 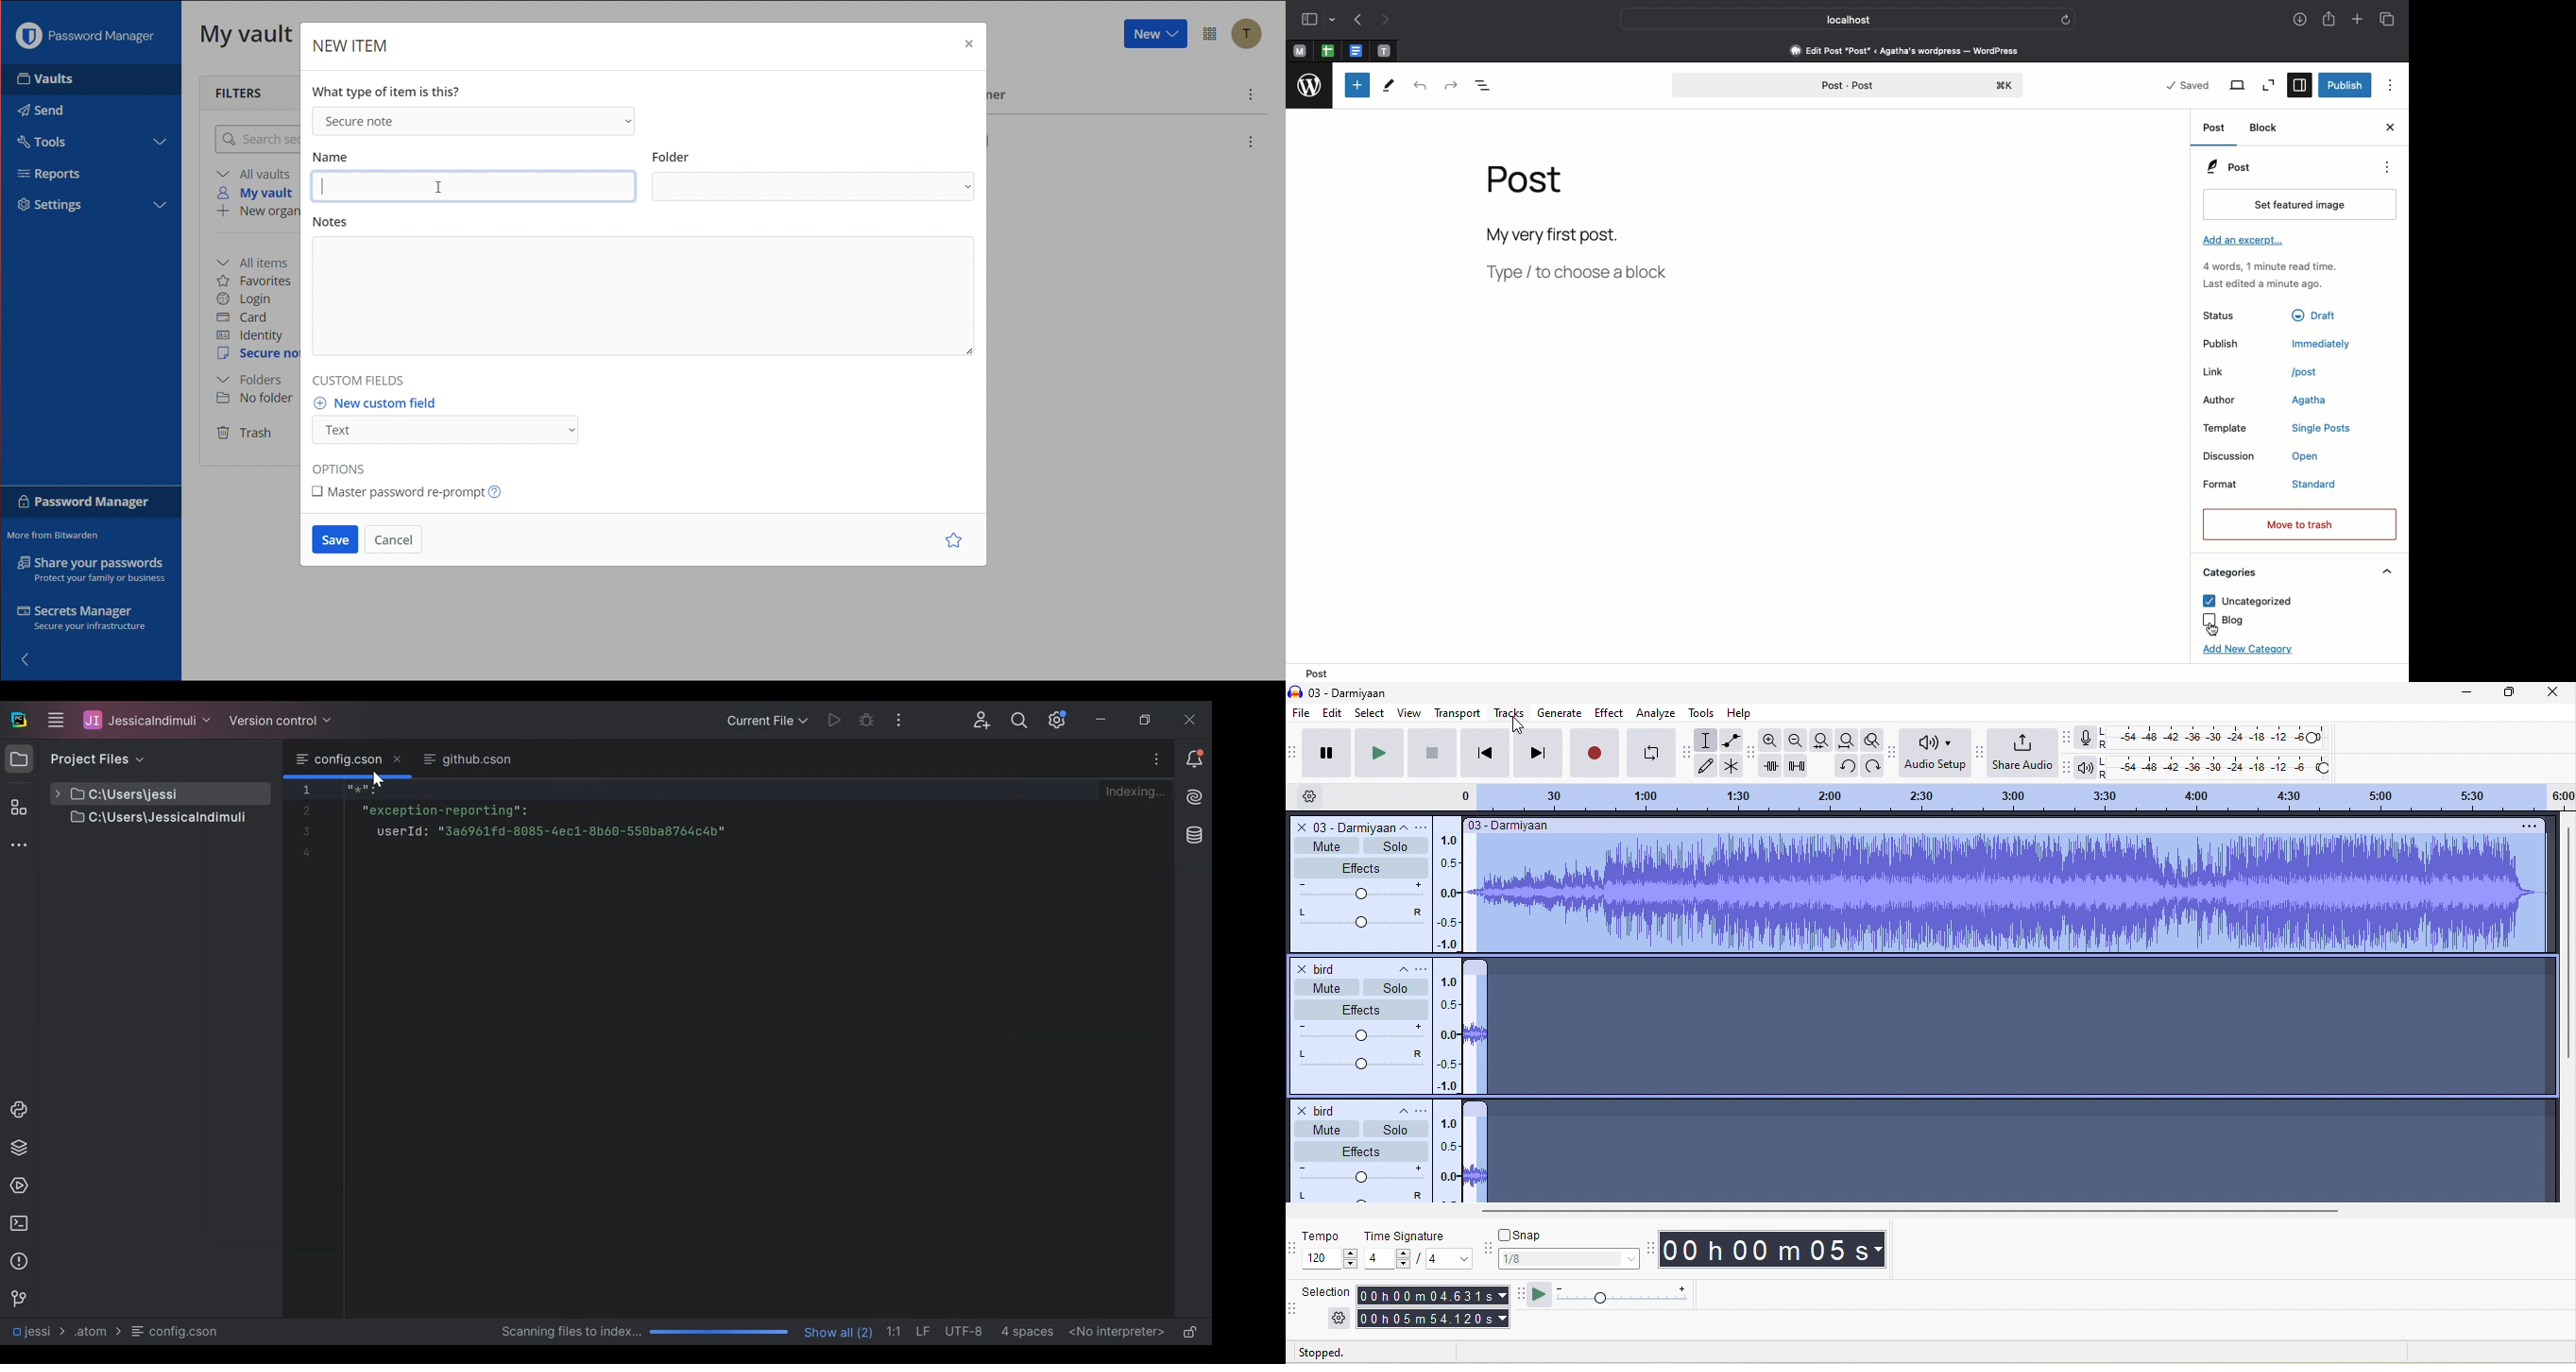 I want to click on Main Menu, so click(x=54, y=718).